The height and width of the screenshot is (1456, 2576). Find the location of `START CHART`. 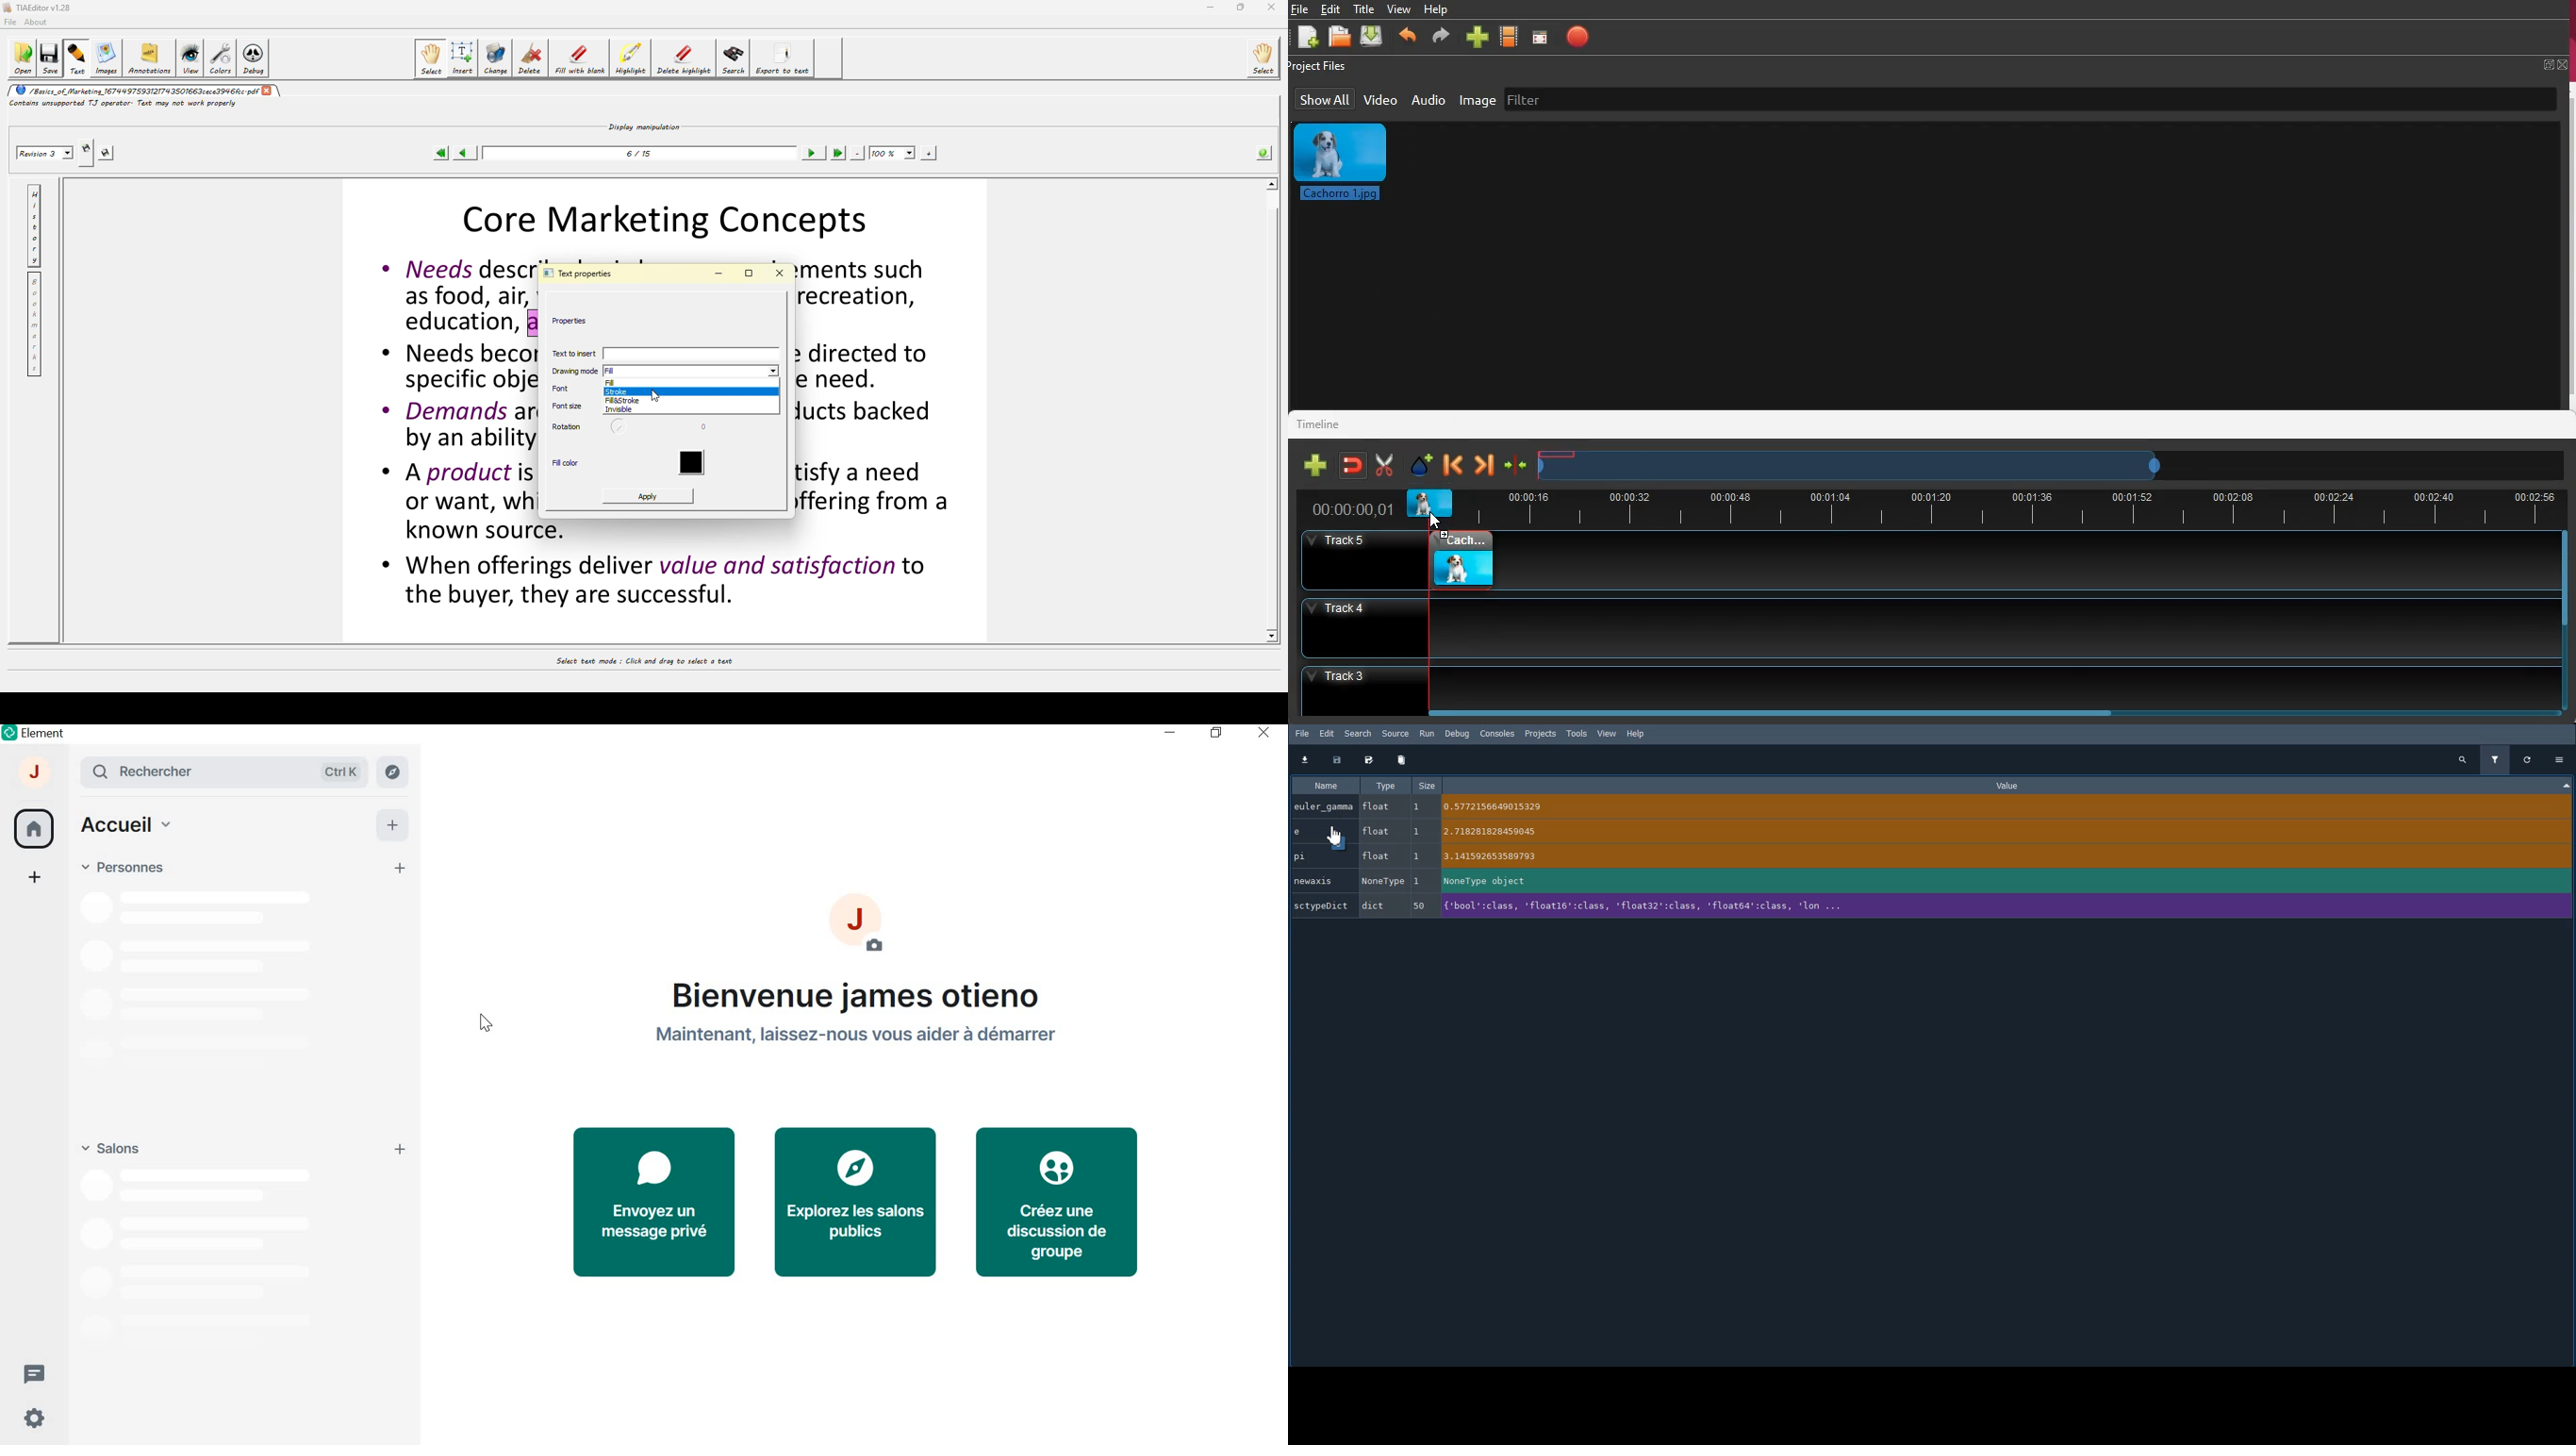

START CHART is located at coordinates (401, 869).